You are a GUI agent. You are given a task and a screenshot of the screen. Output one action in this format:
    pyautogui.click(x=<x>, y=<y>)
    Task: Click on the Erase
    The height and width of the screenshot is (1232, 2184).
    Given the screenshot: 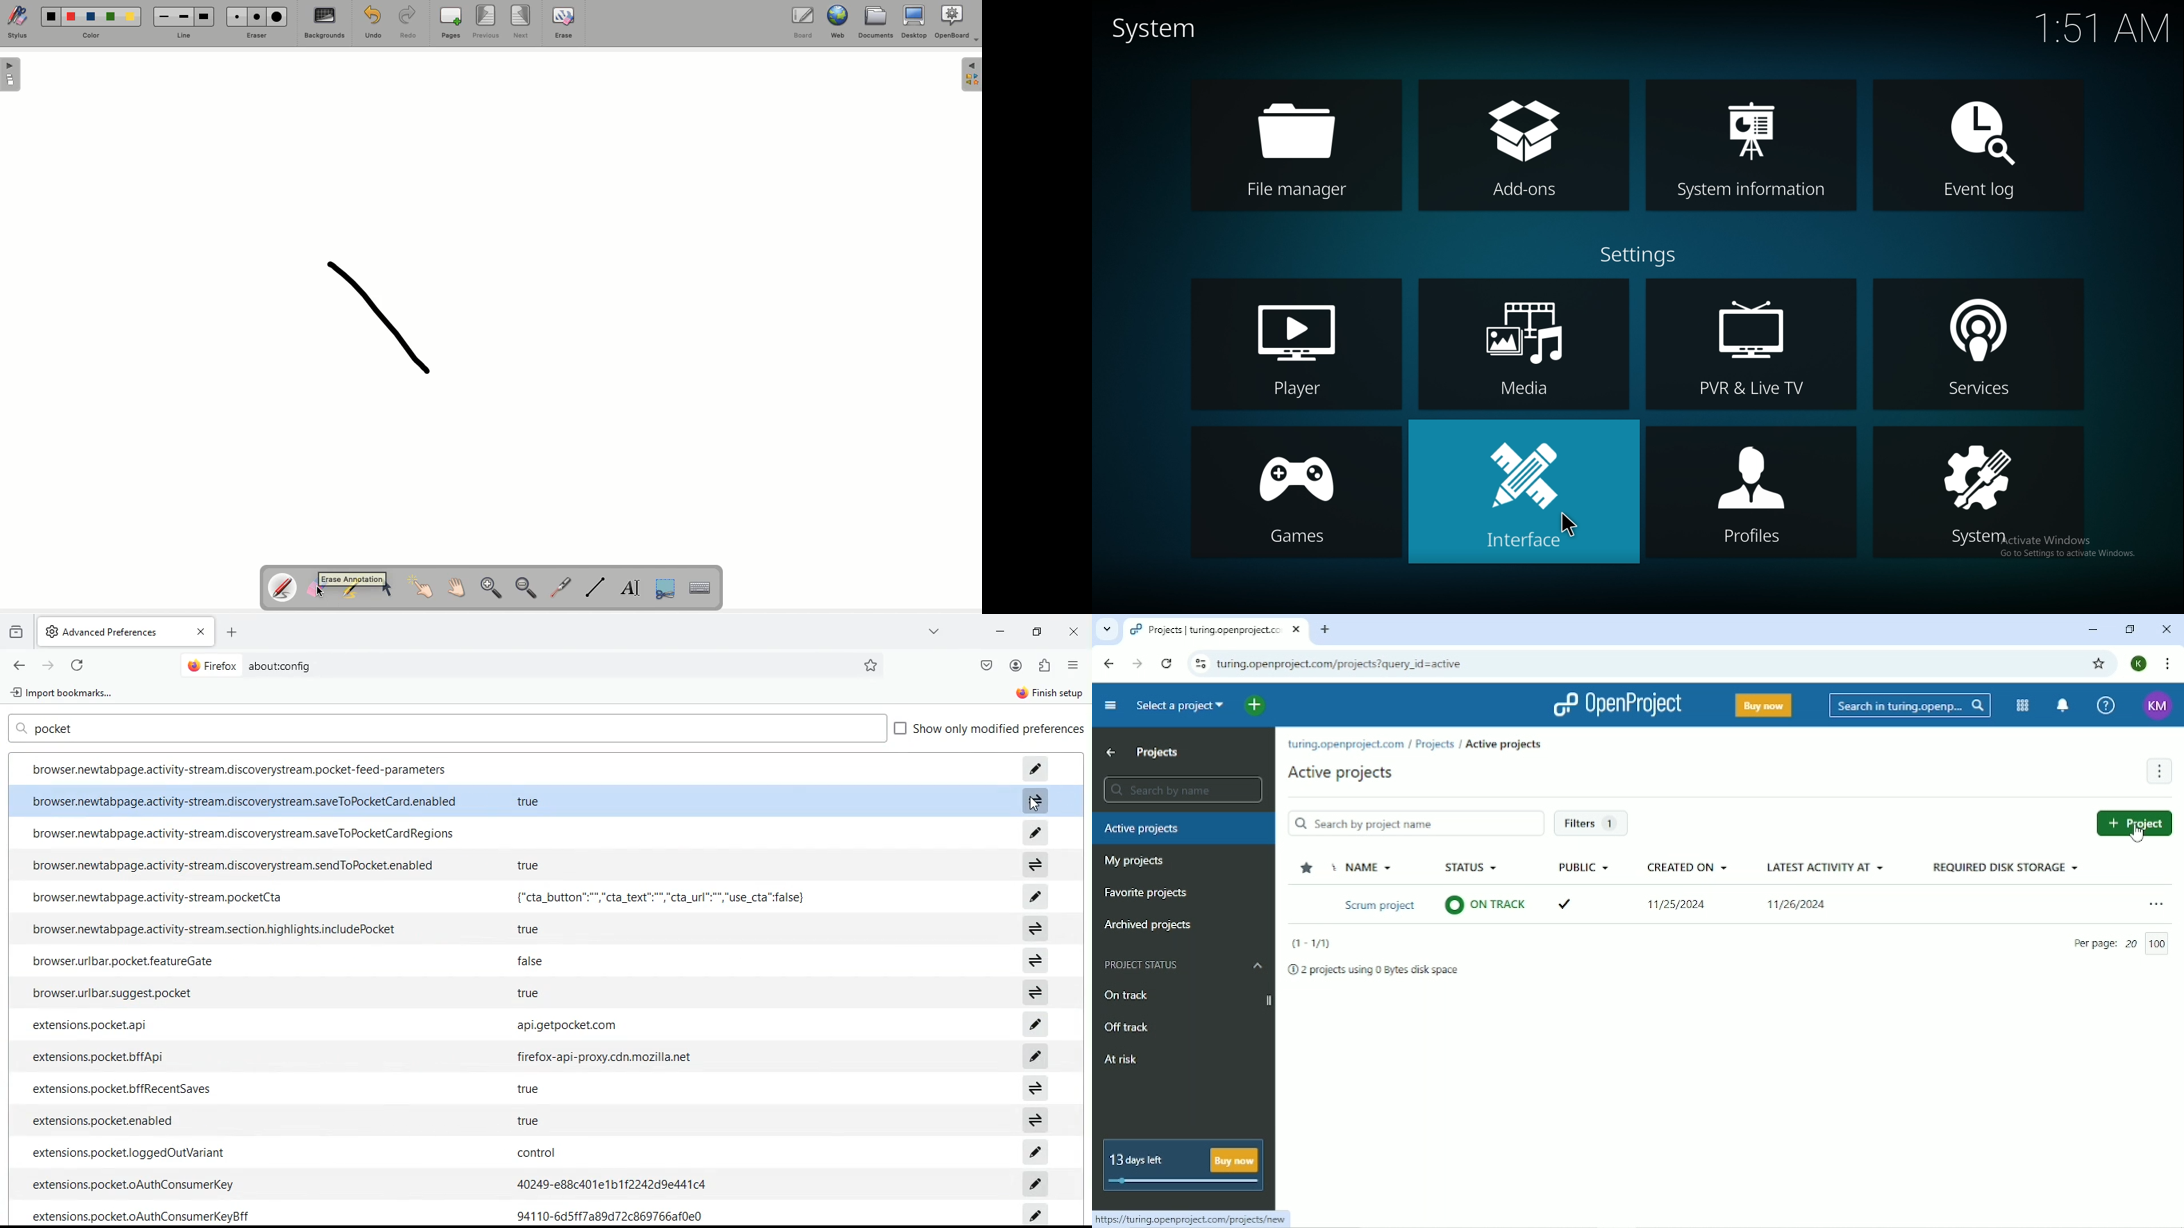 What is the action you would take?
    pyautogui.click(x=256, y=36)
    